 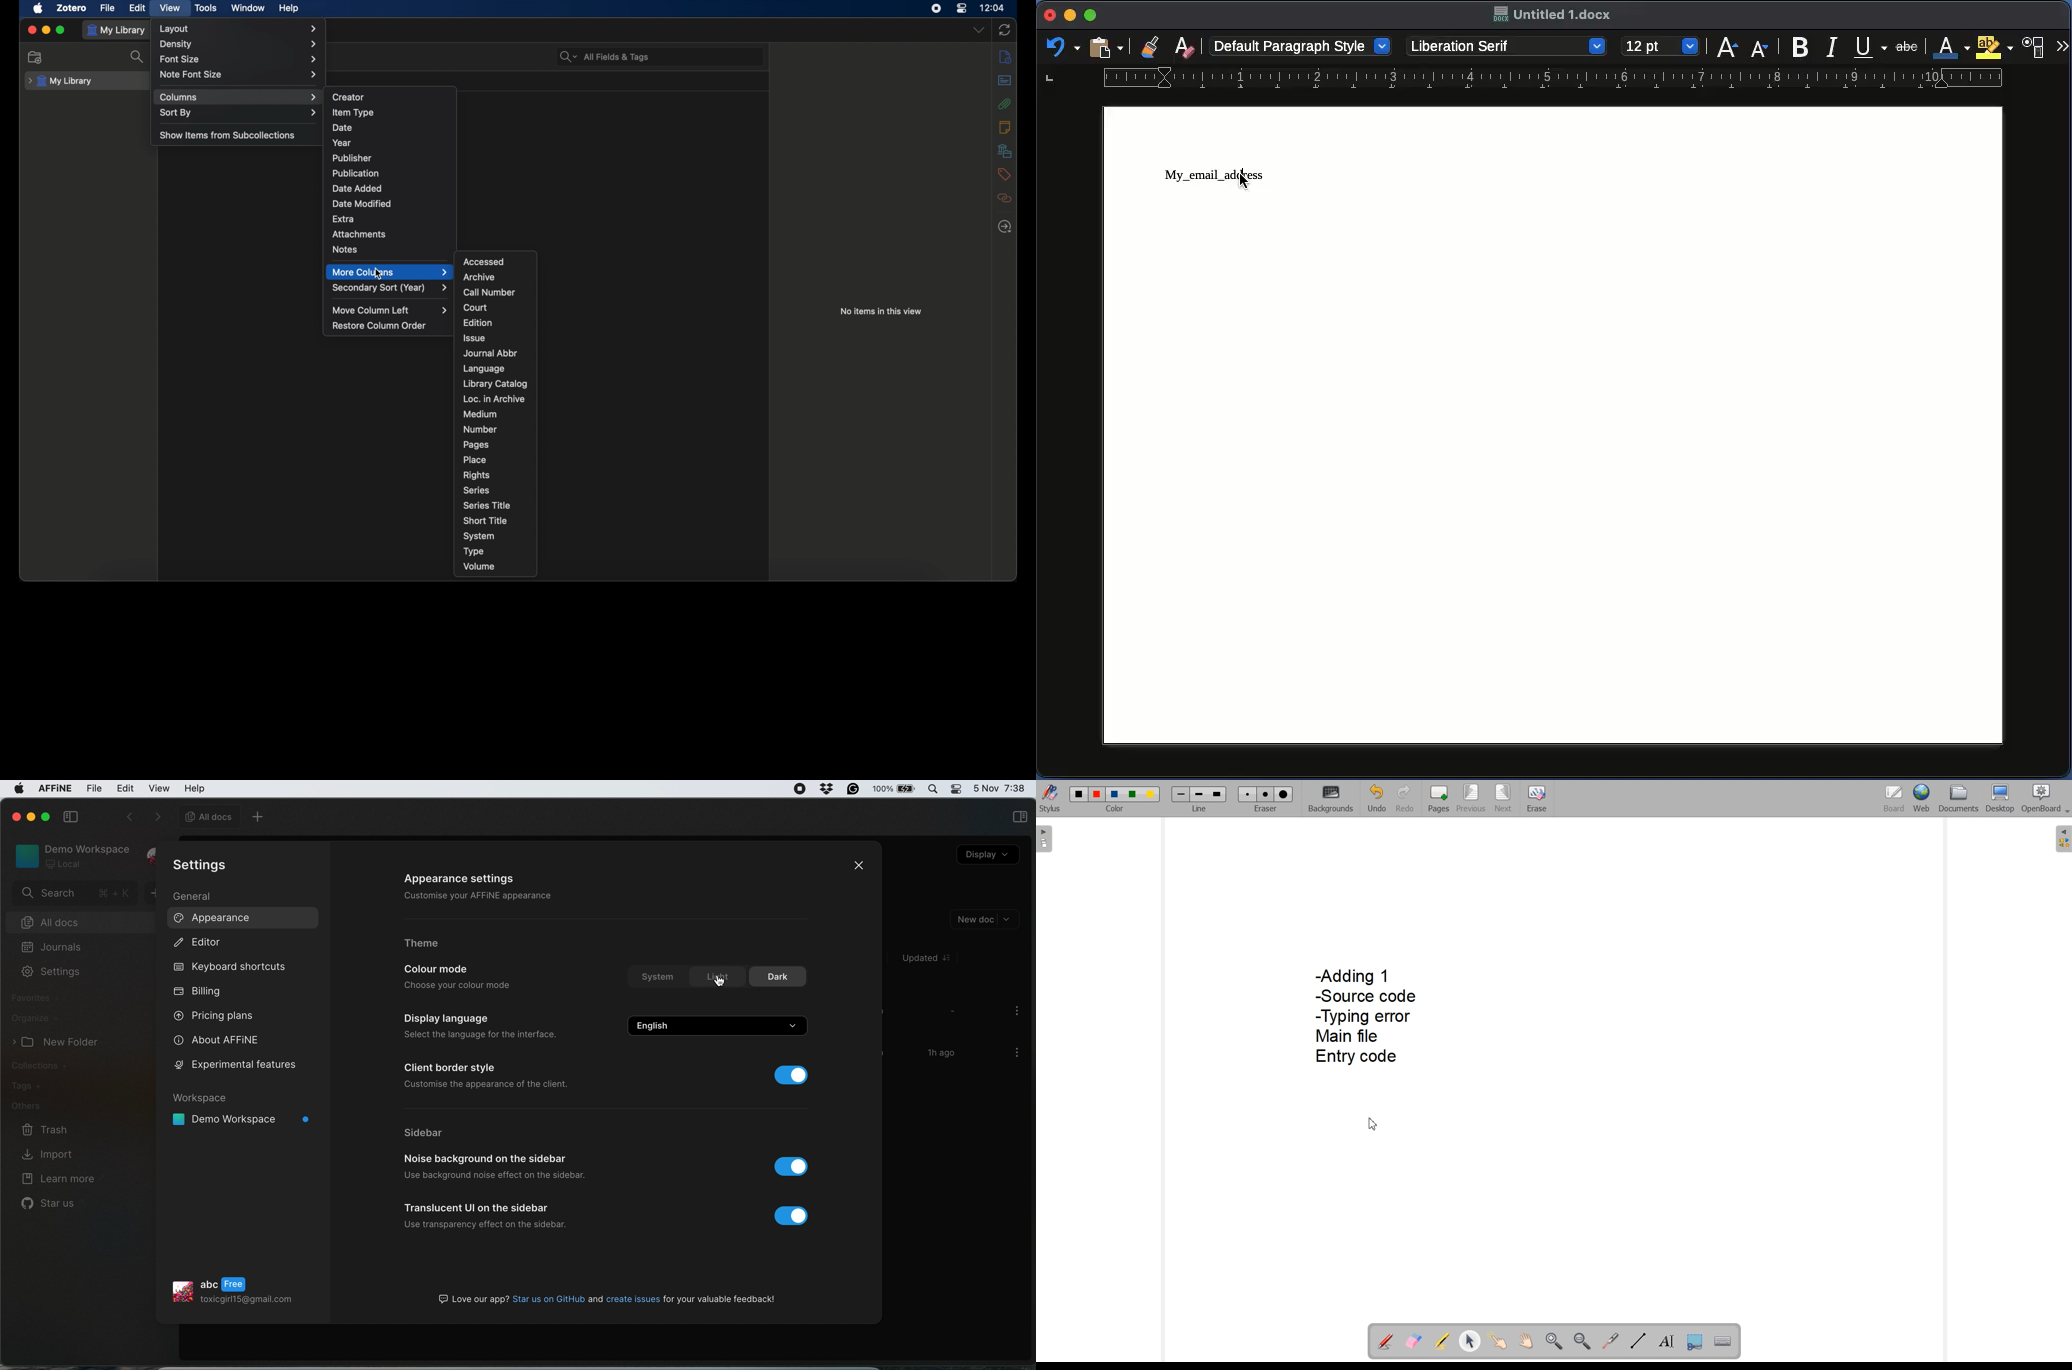 I want to click on year, so click(x=342, y=144).